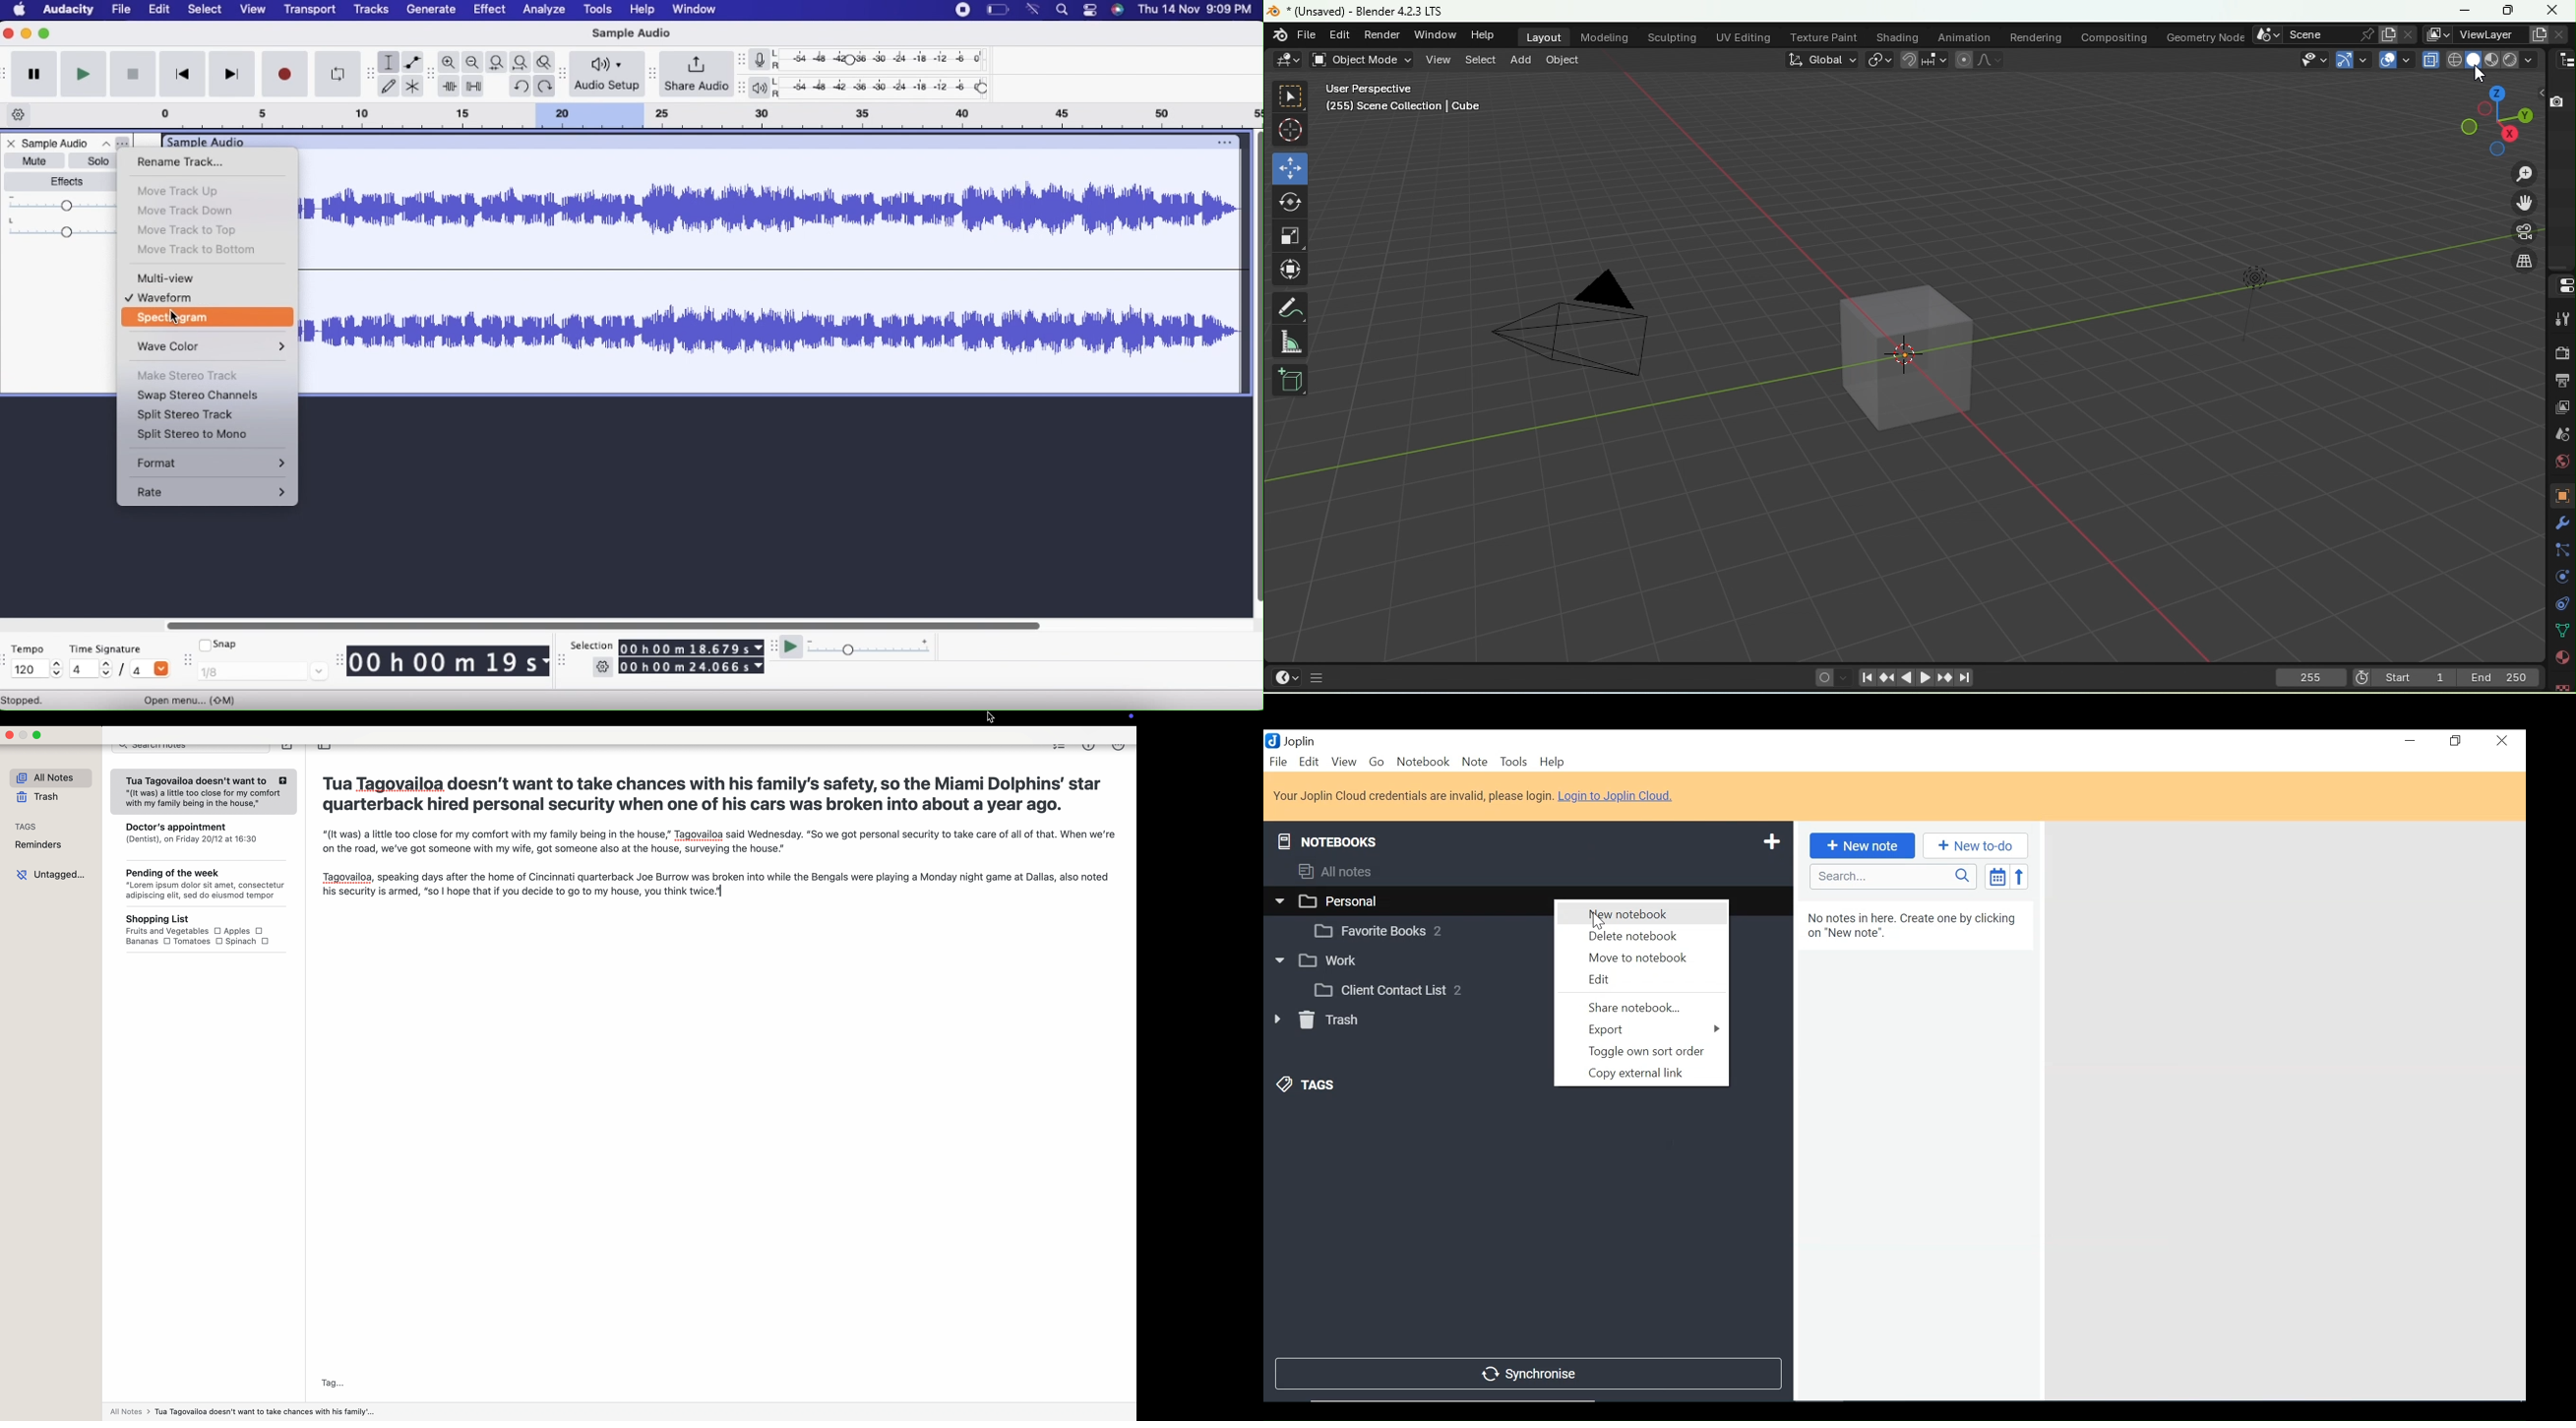  What do you see at coordinates (2557, 465) in the screenshot?
I see `World` at bounding box center [2557, 465].